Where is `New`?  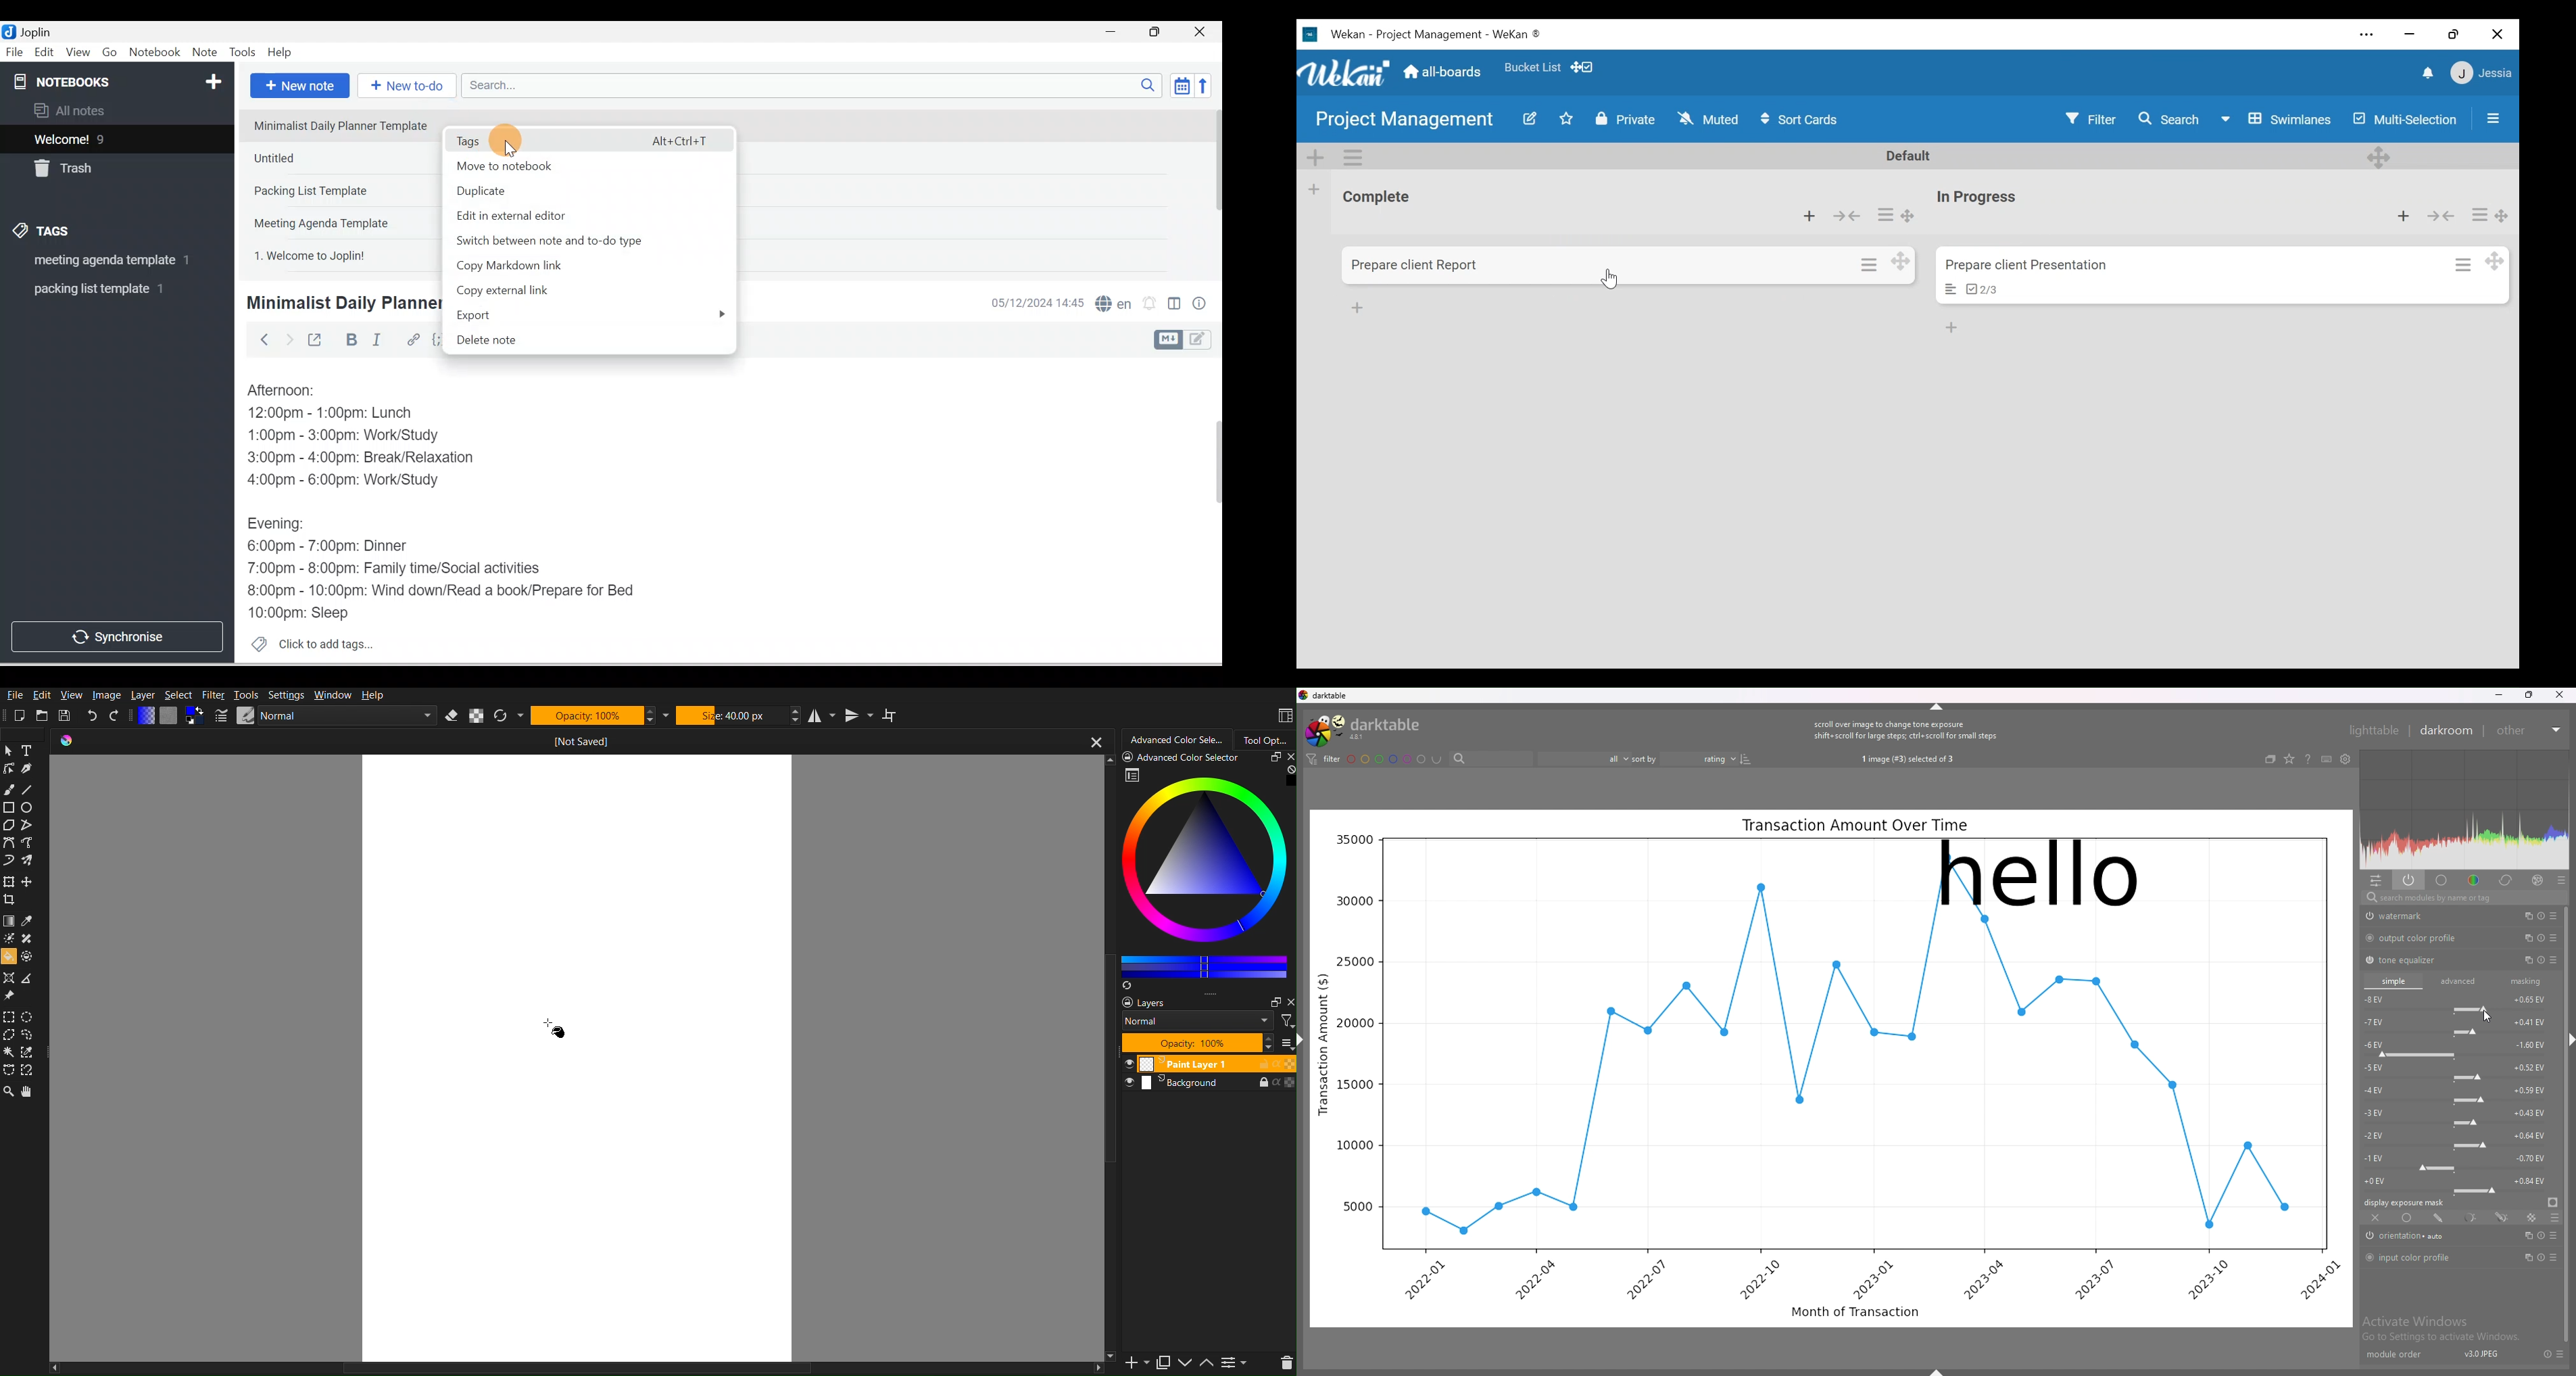
New is located at coordinates (20, 715).